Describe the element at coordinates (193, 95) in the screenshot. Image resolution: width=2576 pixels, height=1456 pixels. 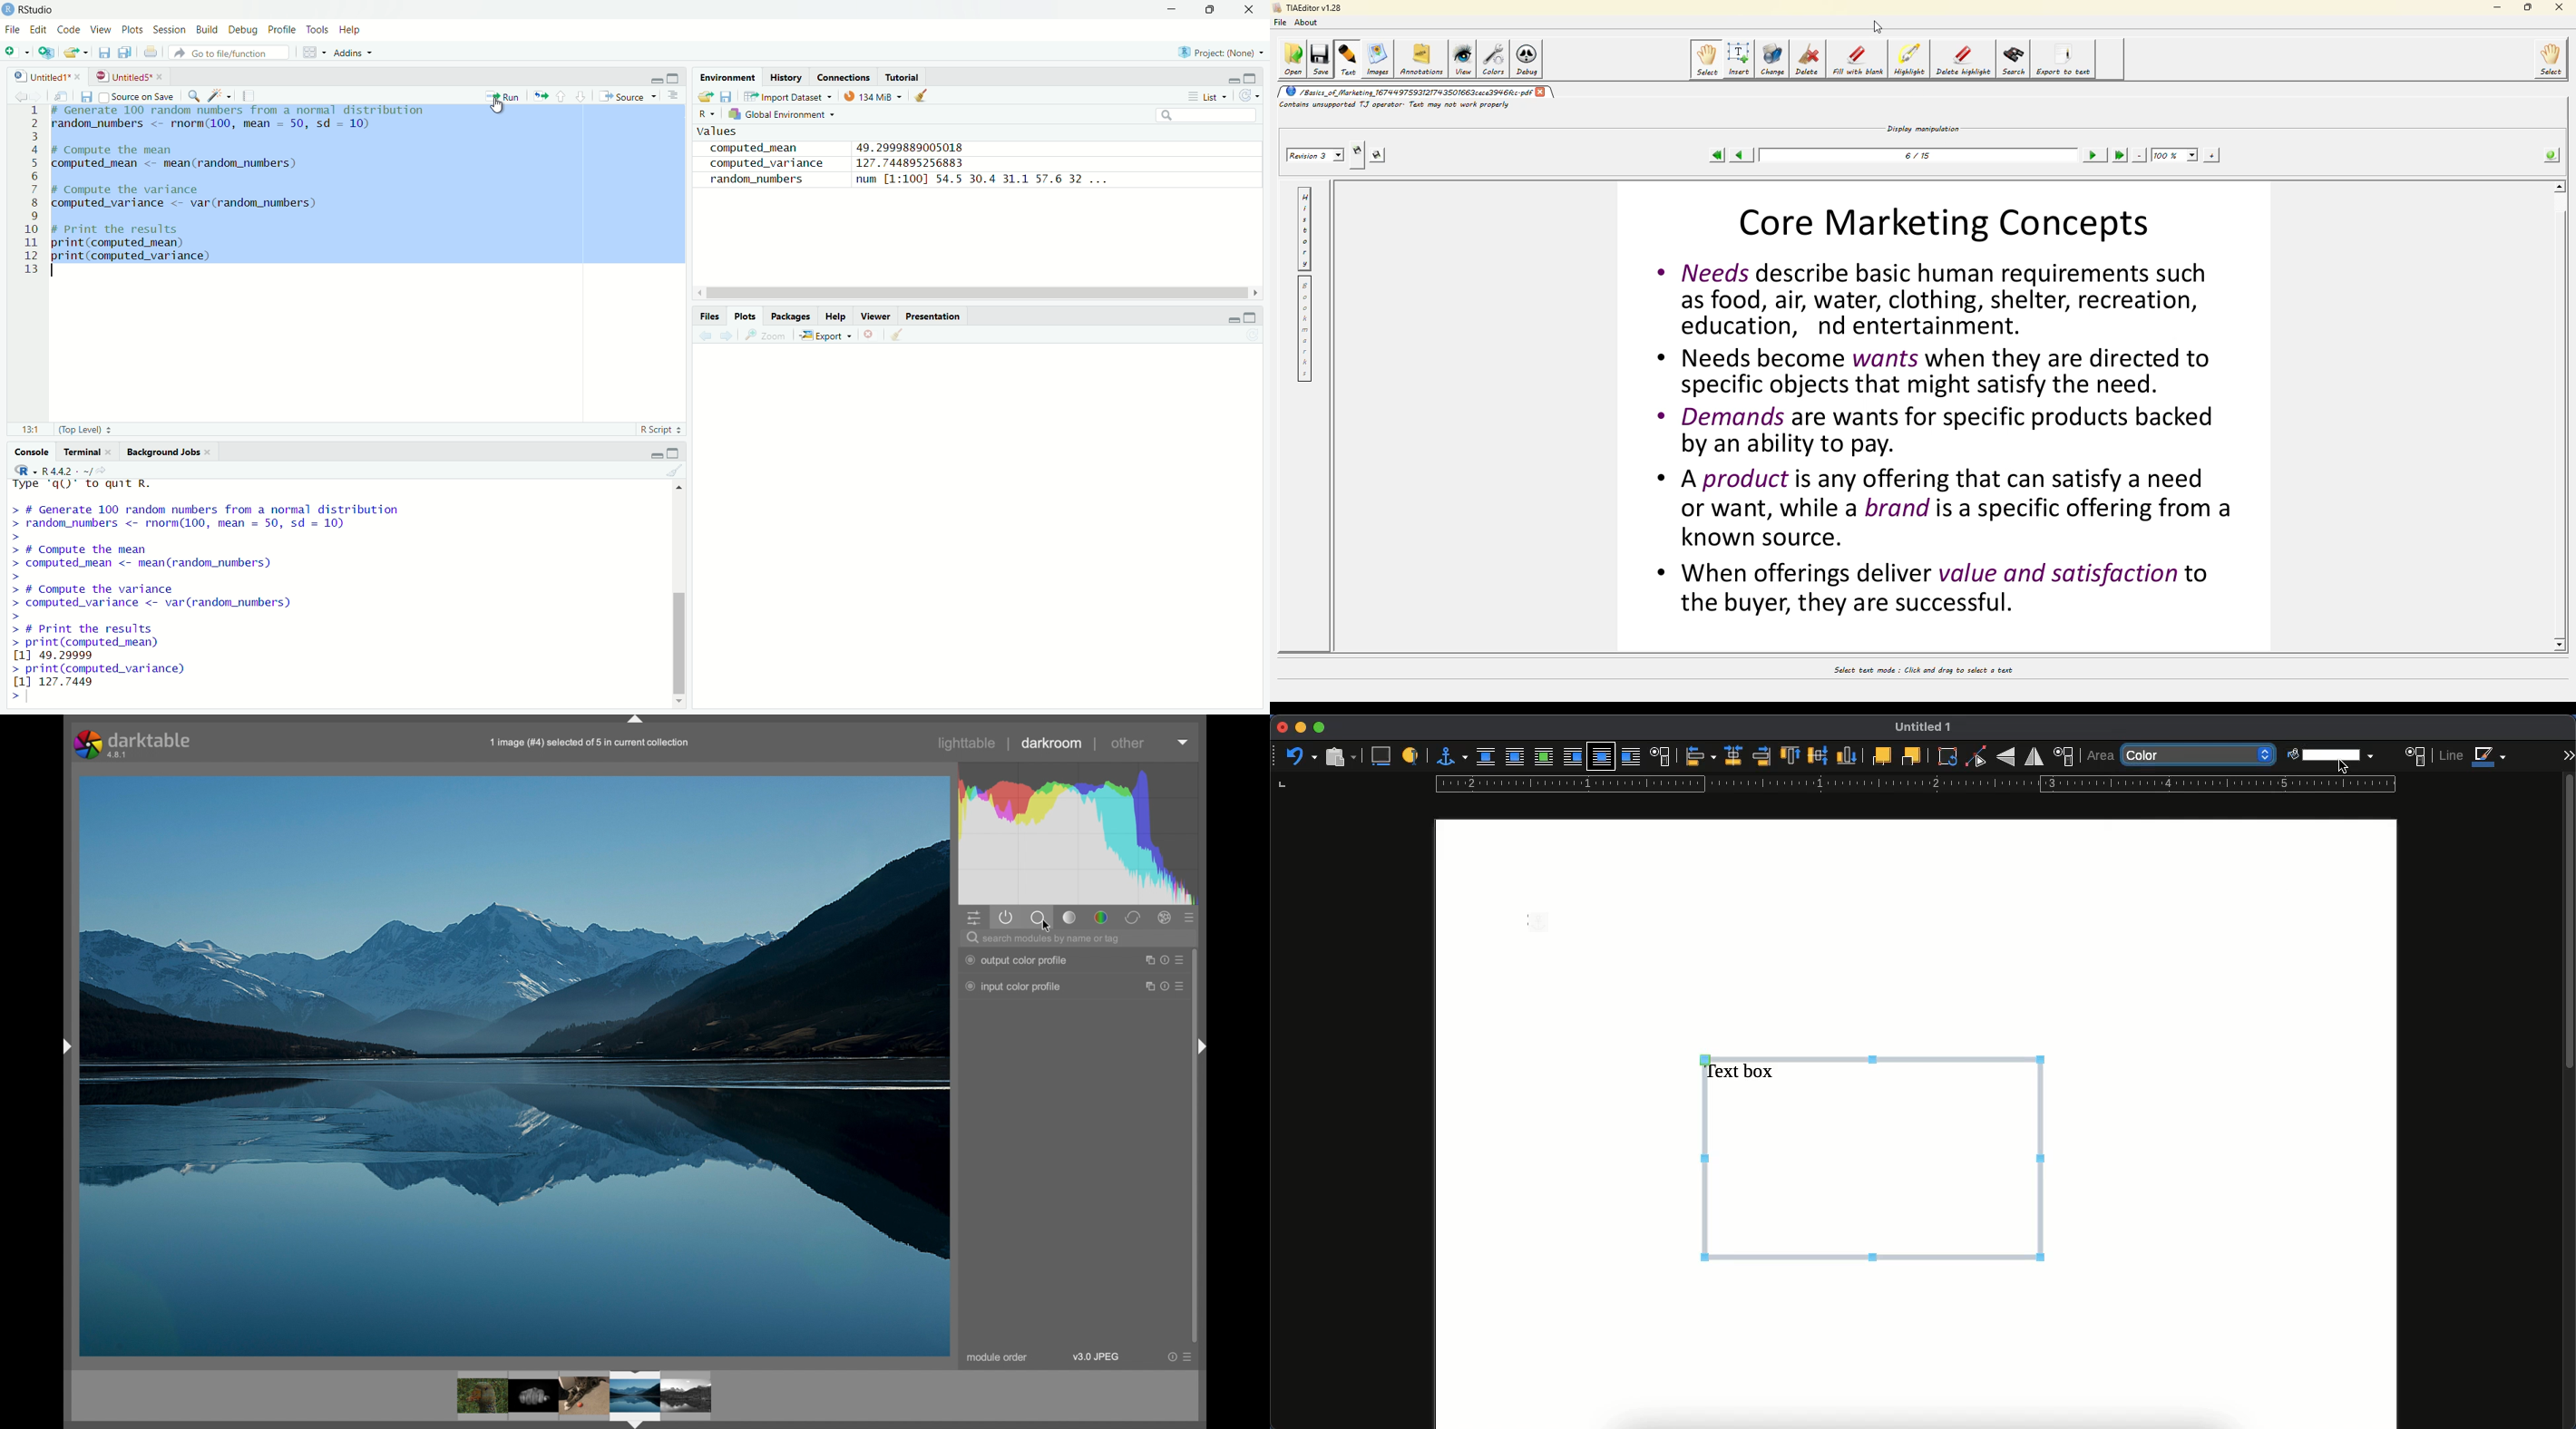
I see `find/replace` at that location.